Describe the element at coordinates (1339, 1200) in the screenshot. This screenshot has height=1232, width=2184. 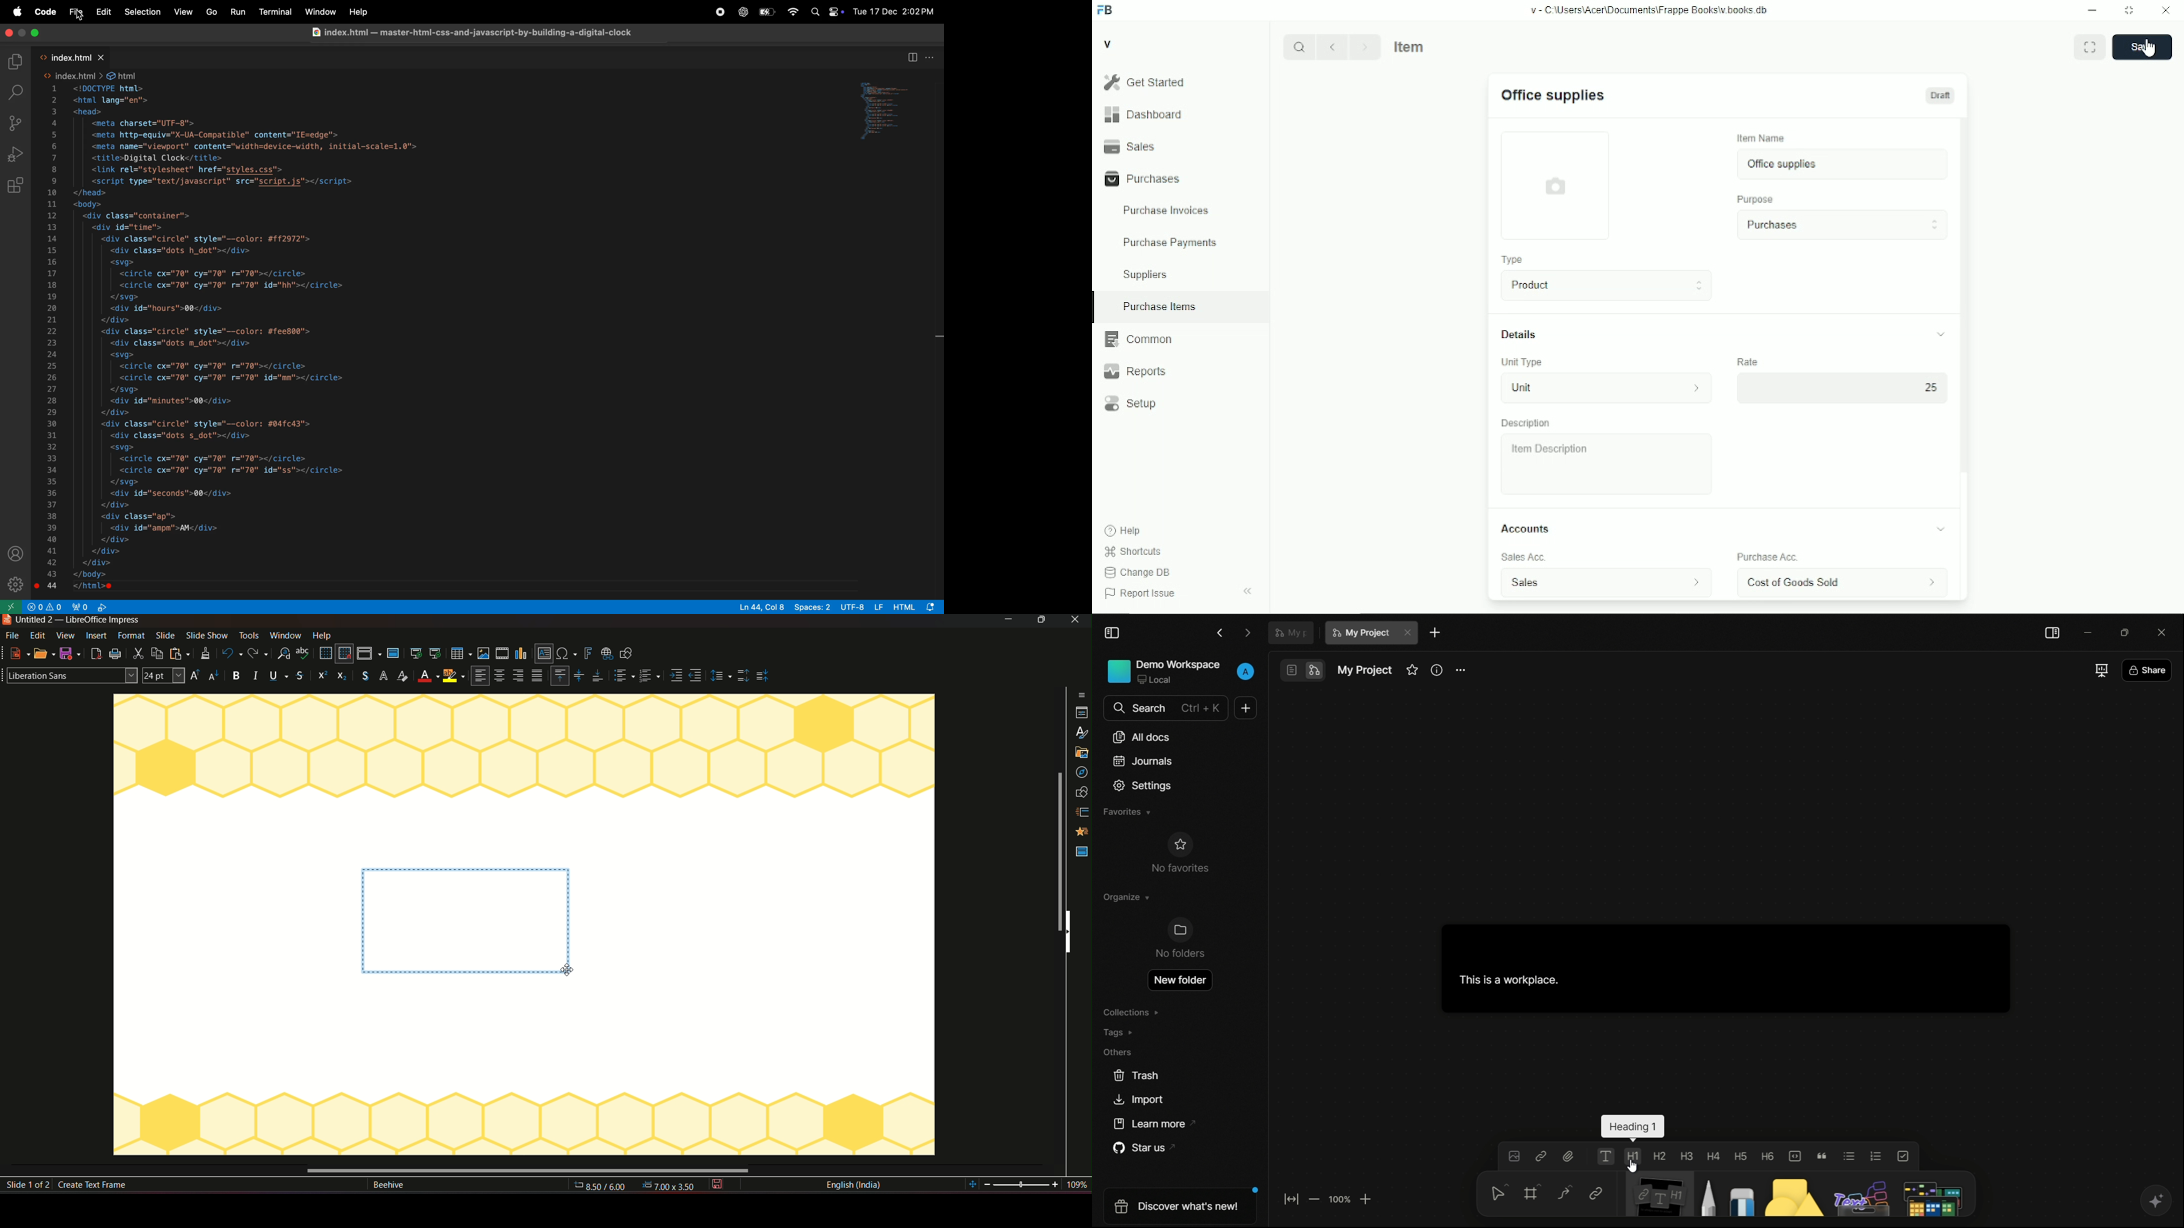
I see `zoom factor` at that location.